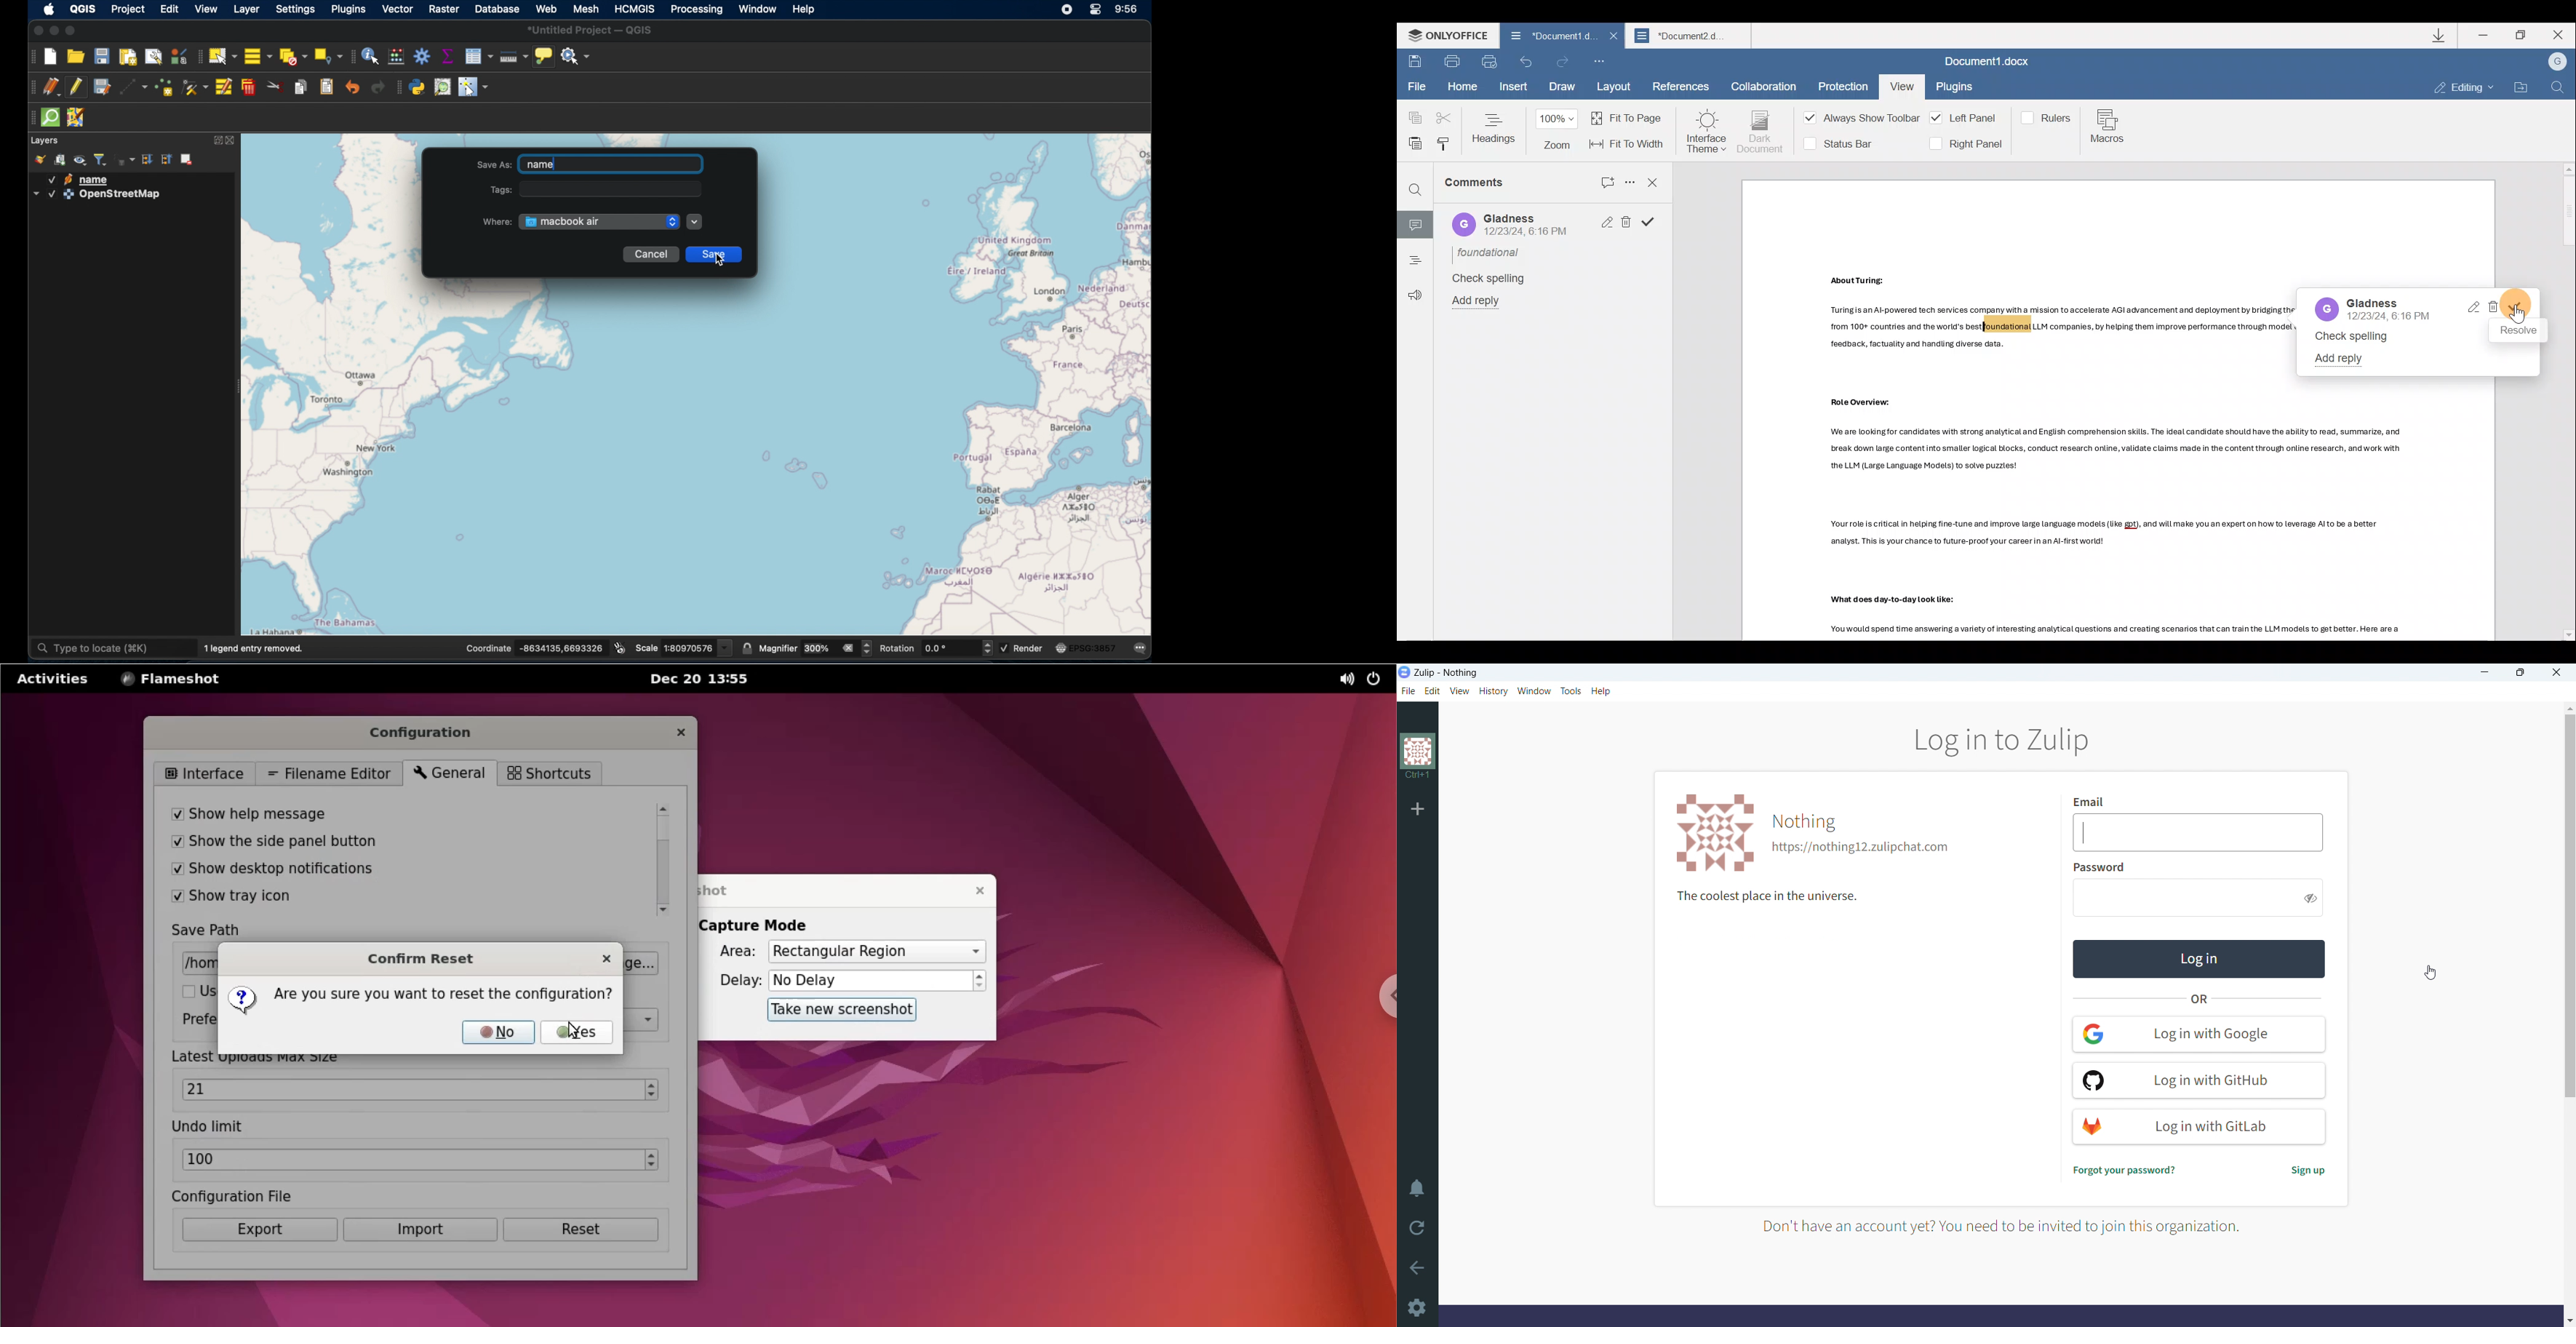  What do you see at coordinates (1432, 691) in the screenshot?
I see `edit` at bounding box center [1432, 691].